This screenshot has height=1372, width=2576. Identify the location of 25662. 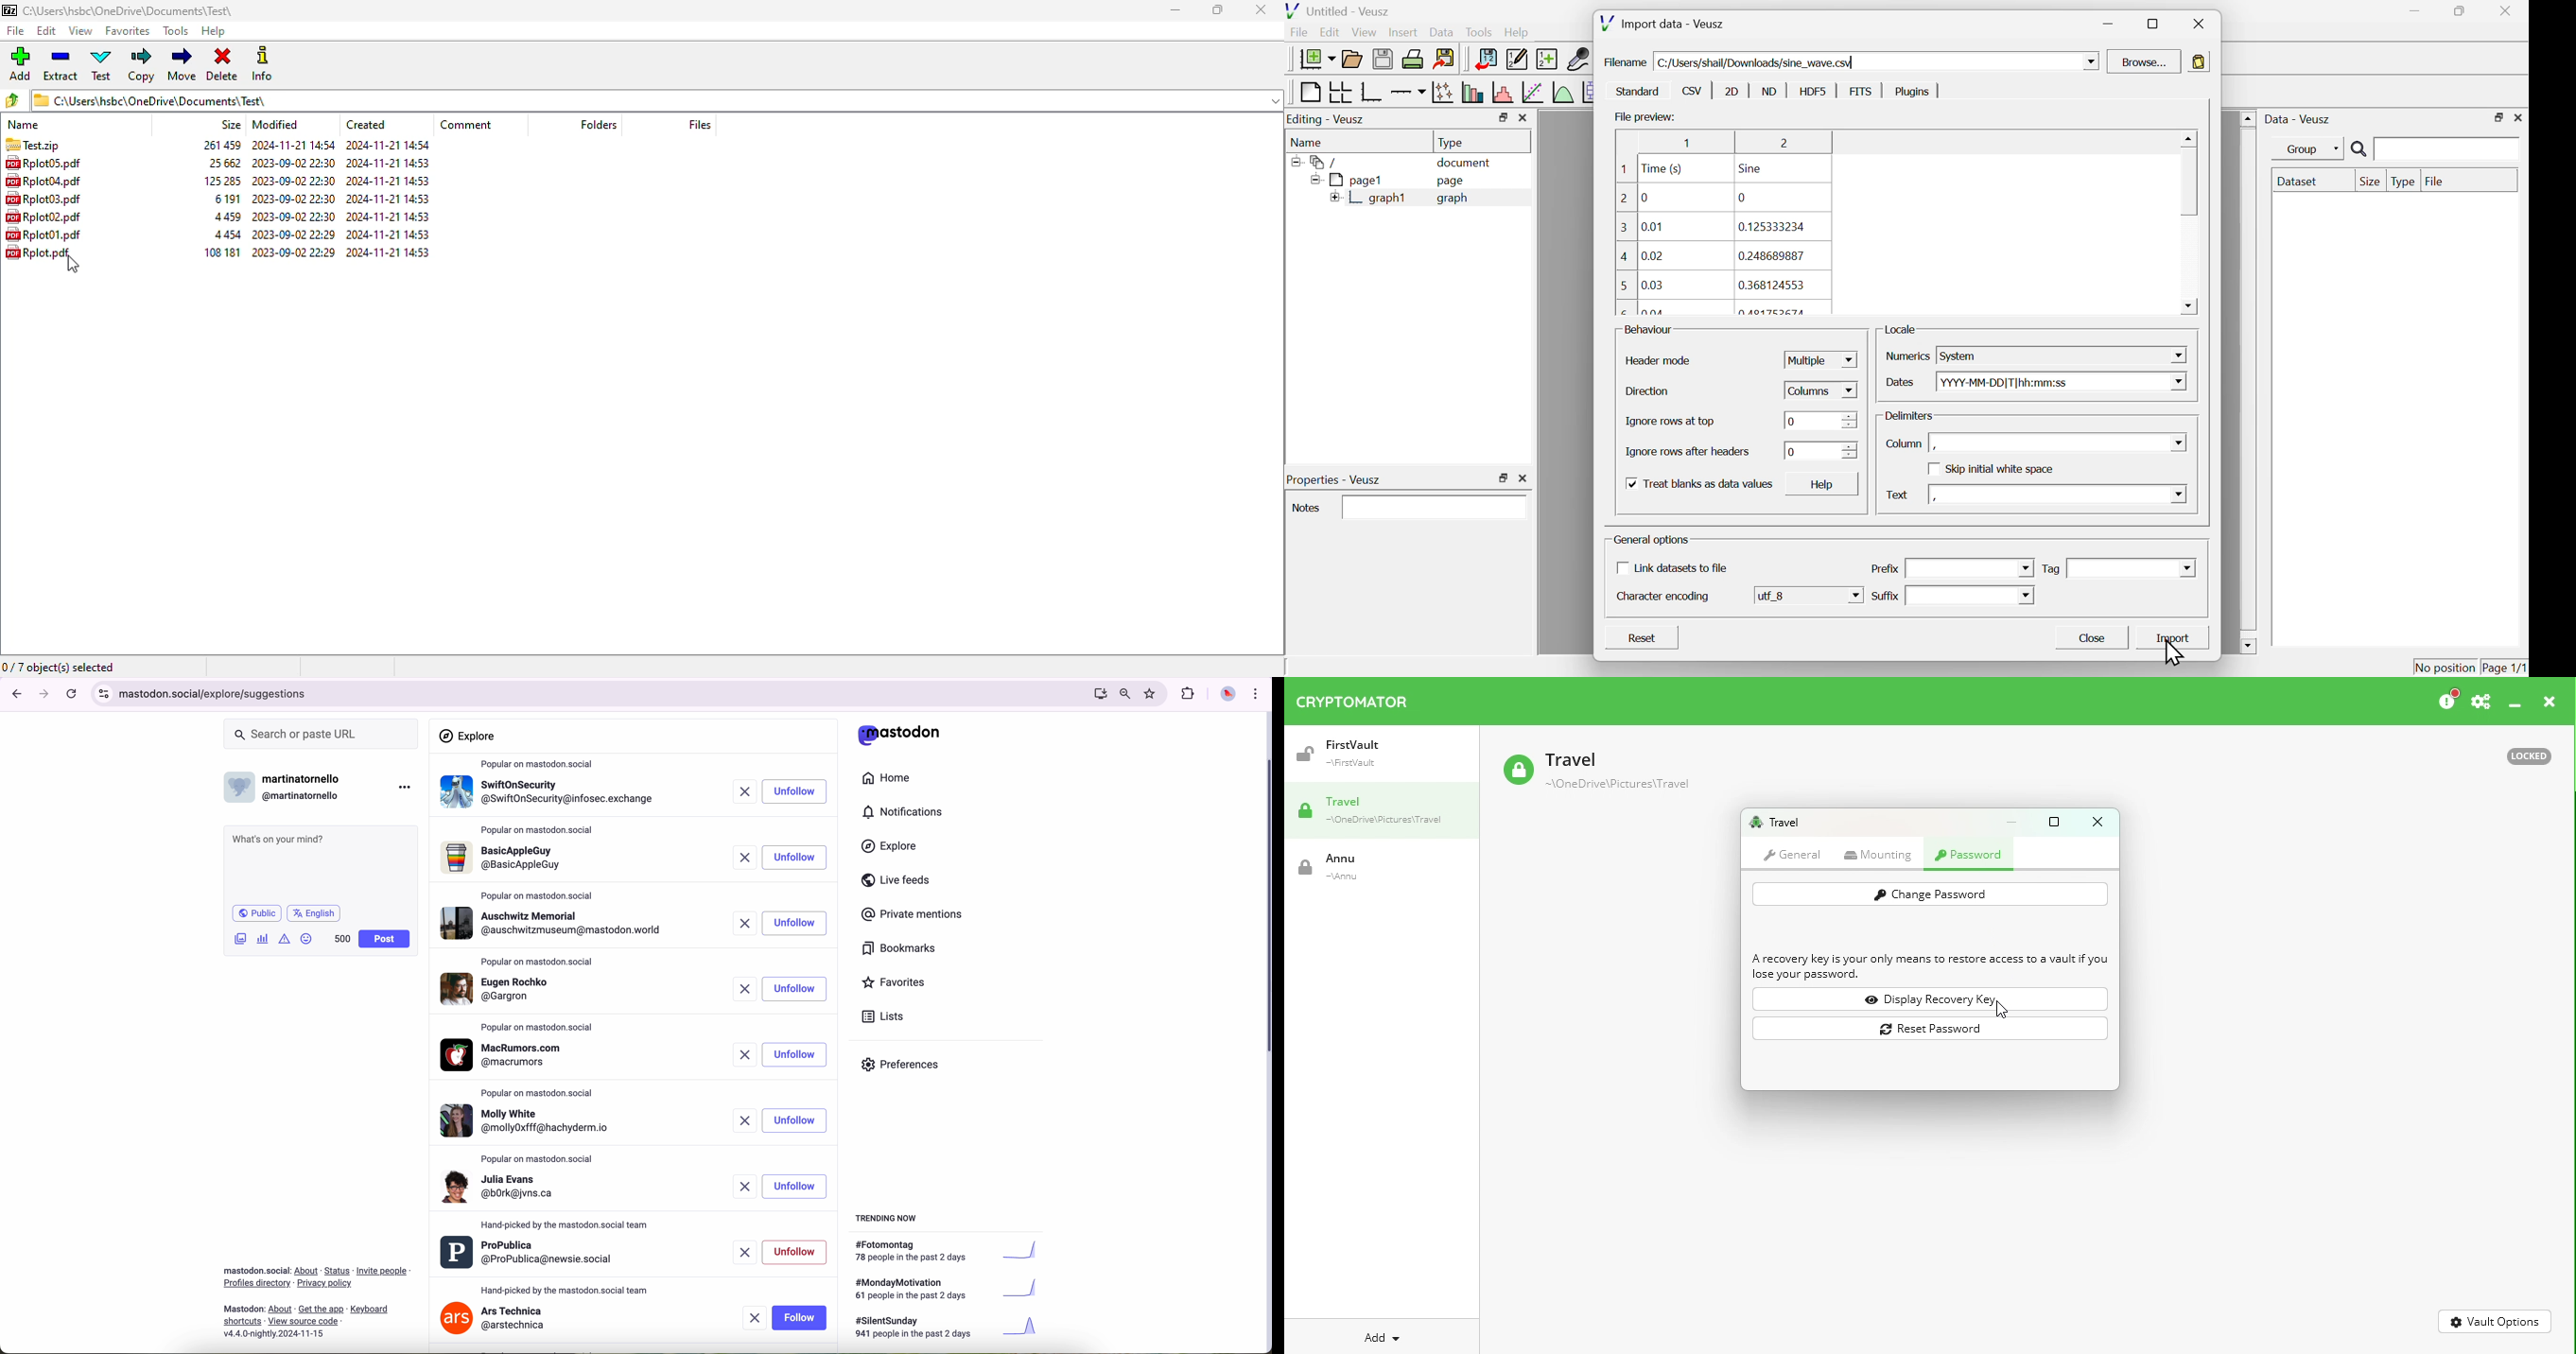
(217, 163).